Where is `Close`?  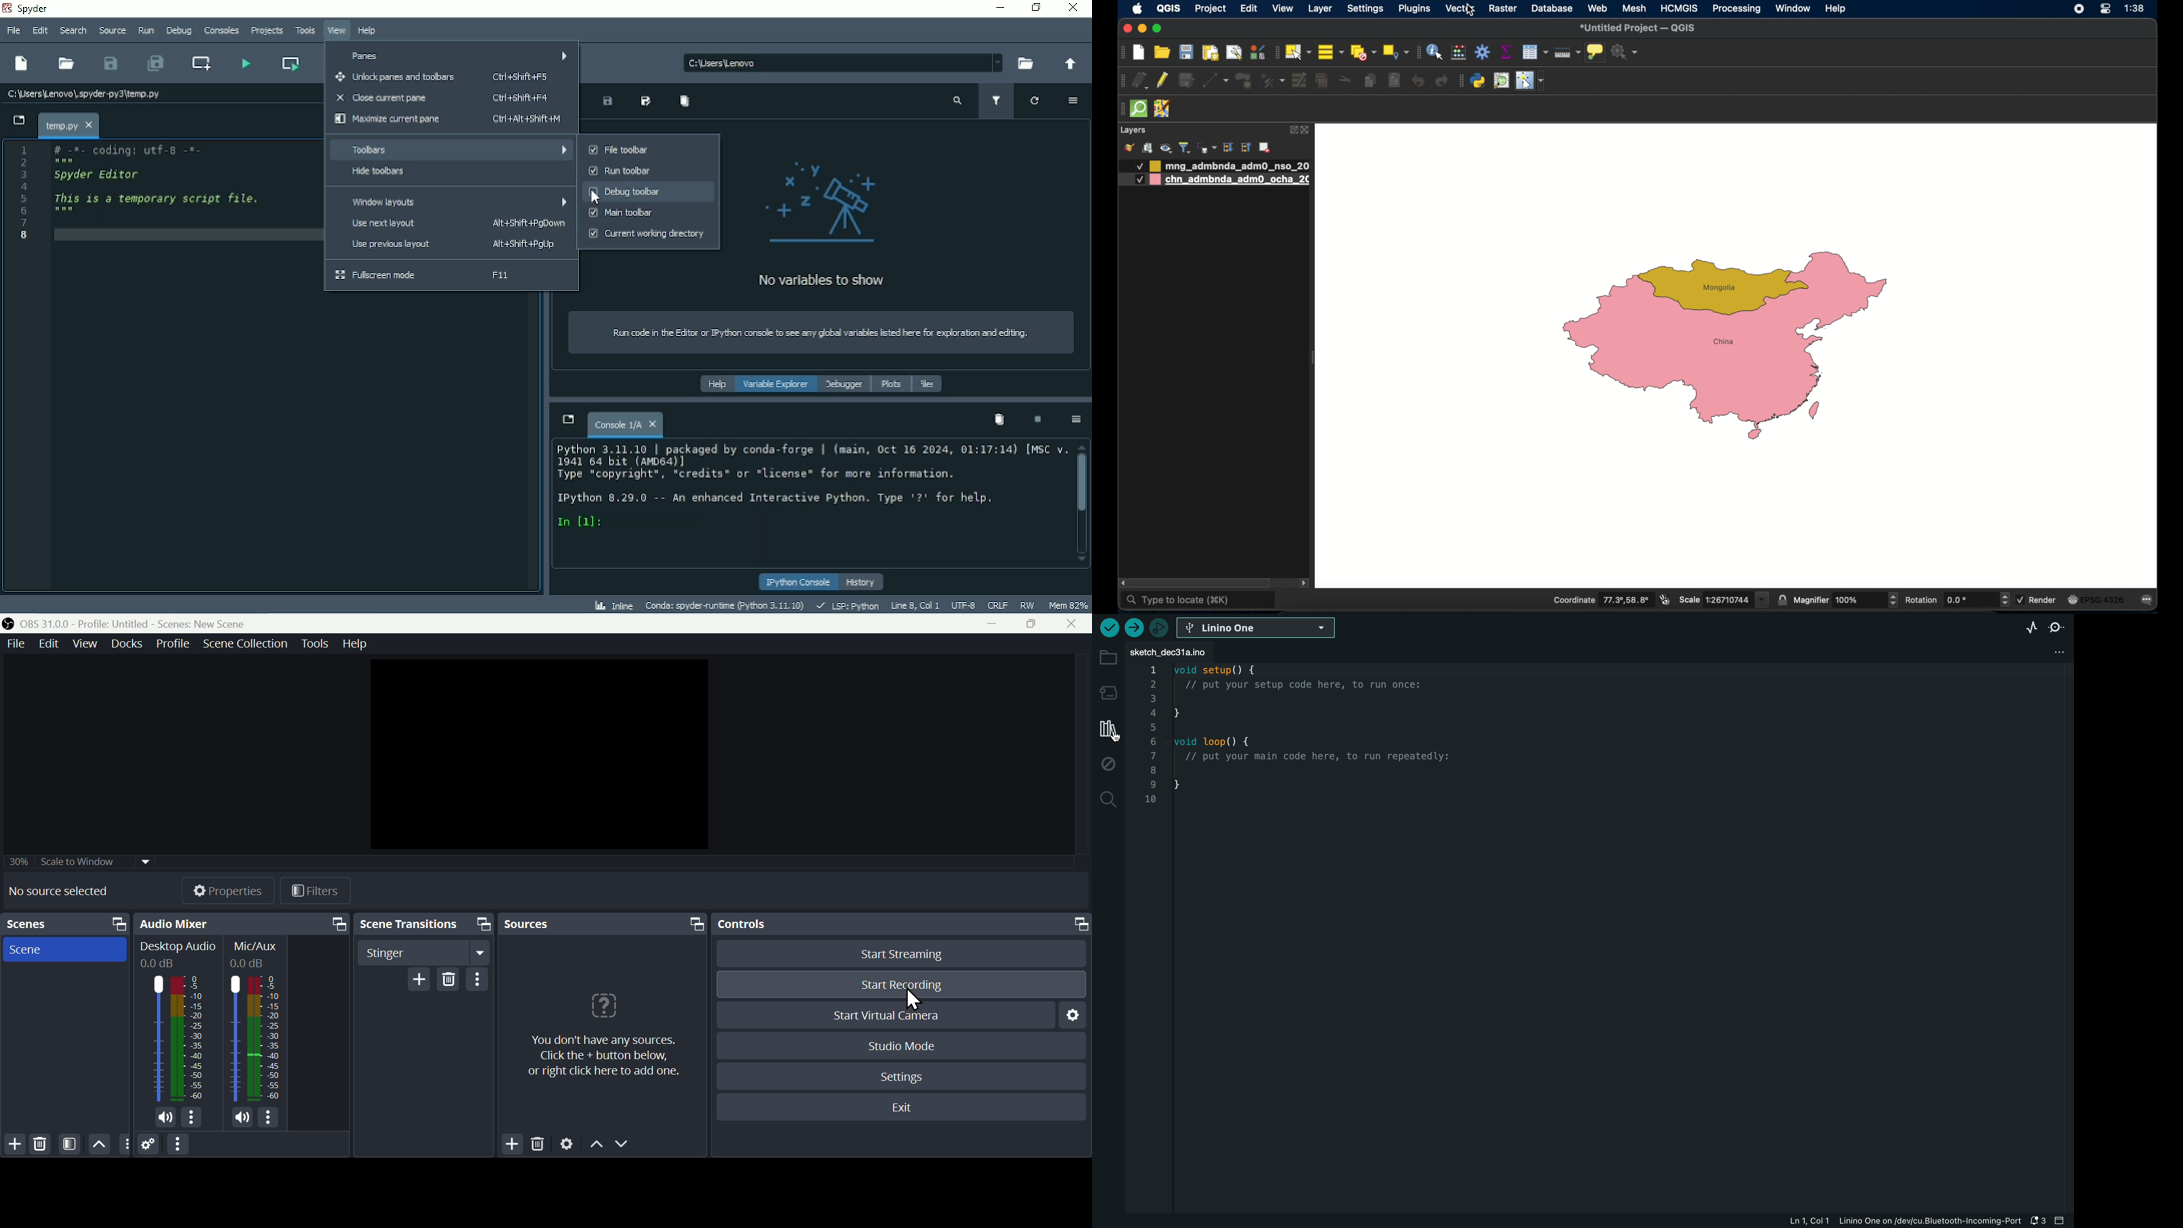
Close is located at coordinates (1074, 8).